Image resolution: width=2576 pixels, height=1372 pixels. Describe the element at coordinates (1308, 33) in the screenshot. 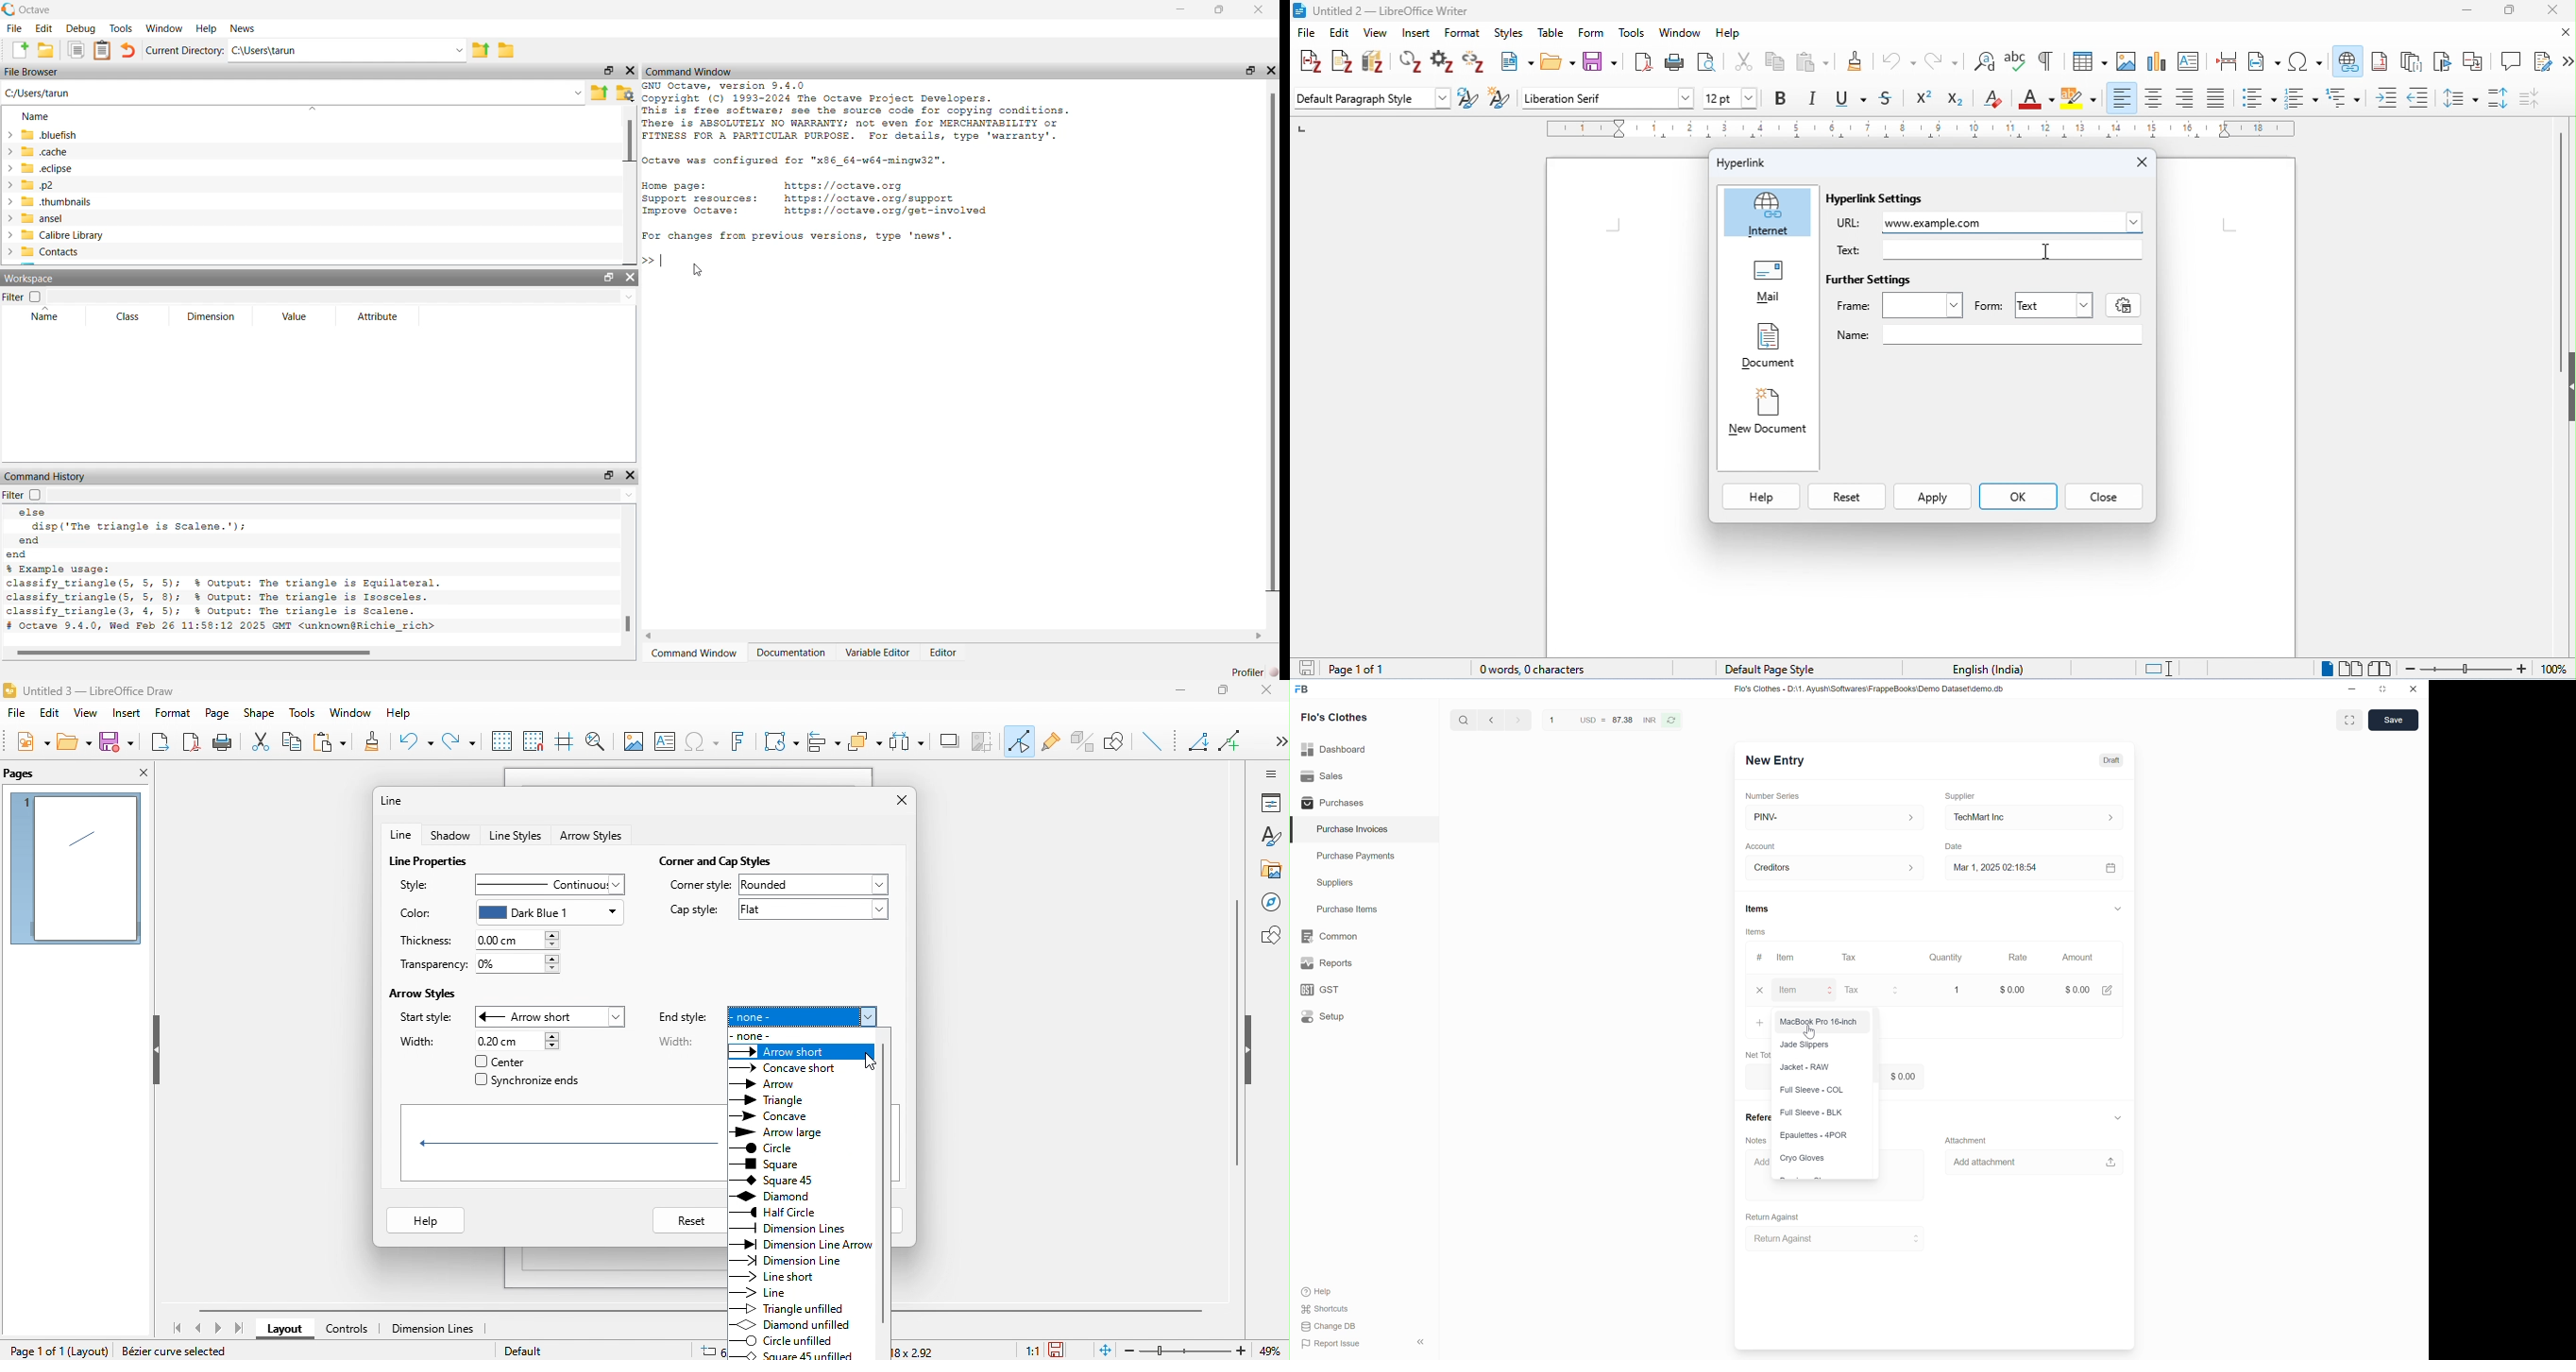

I see `file` at that location.